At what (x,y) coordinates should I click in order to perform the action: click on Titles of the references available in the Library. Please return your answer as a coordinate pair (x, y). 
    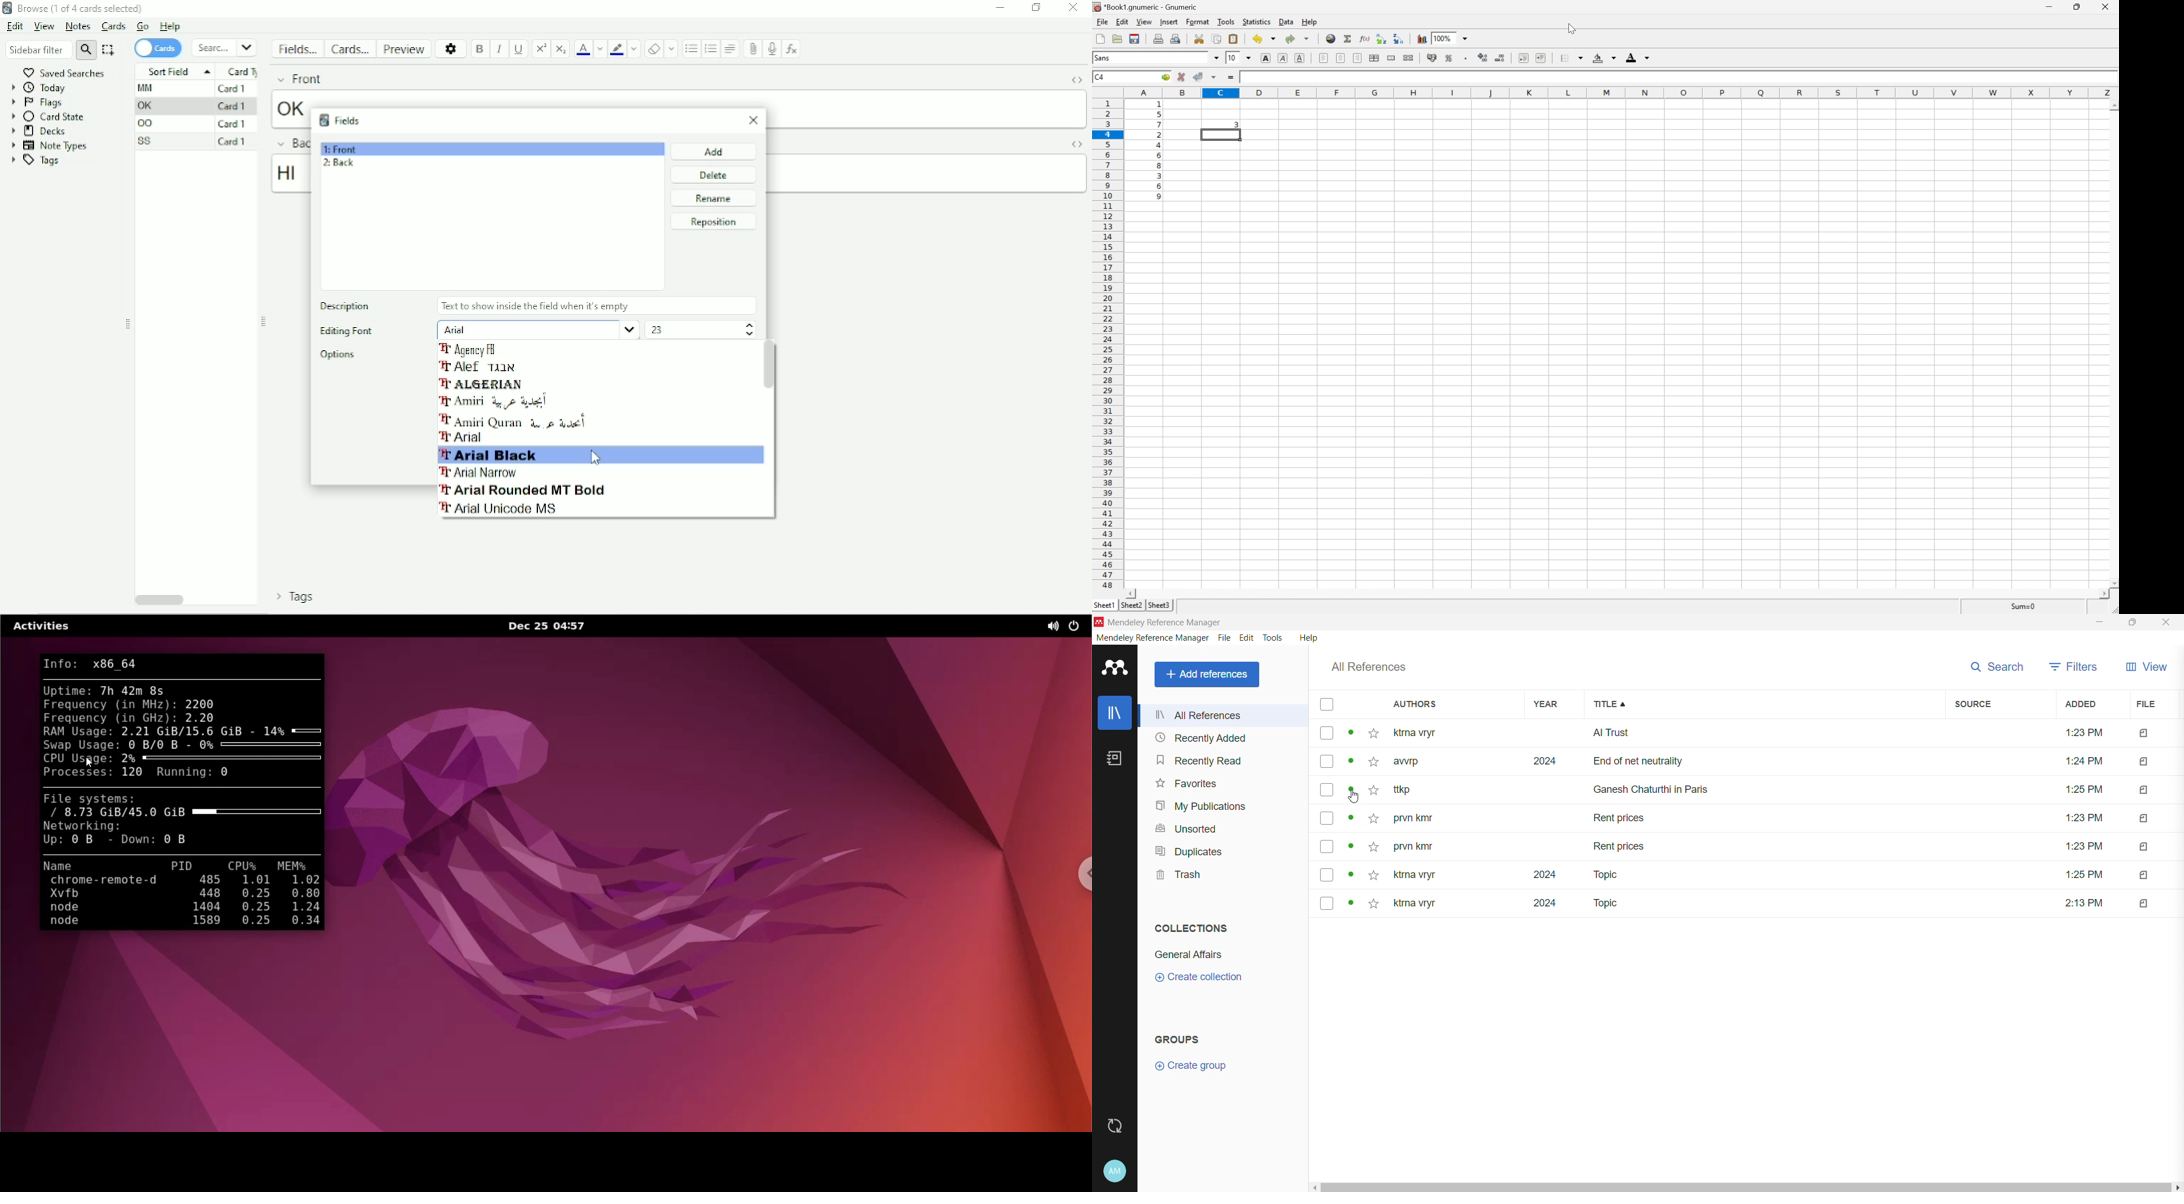
    Looking at the image, I should click on (1766, 819).